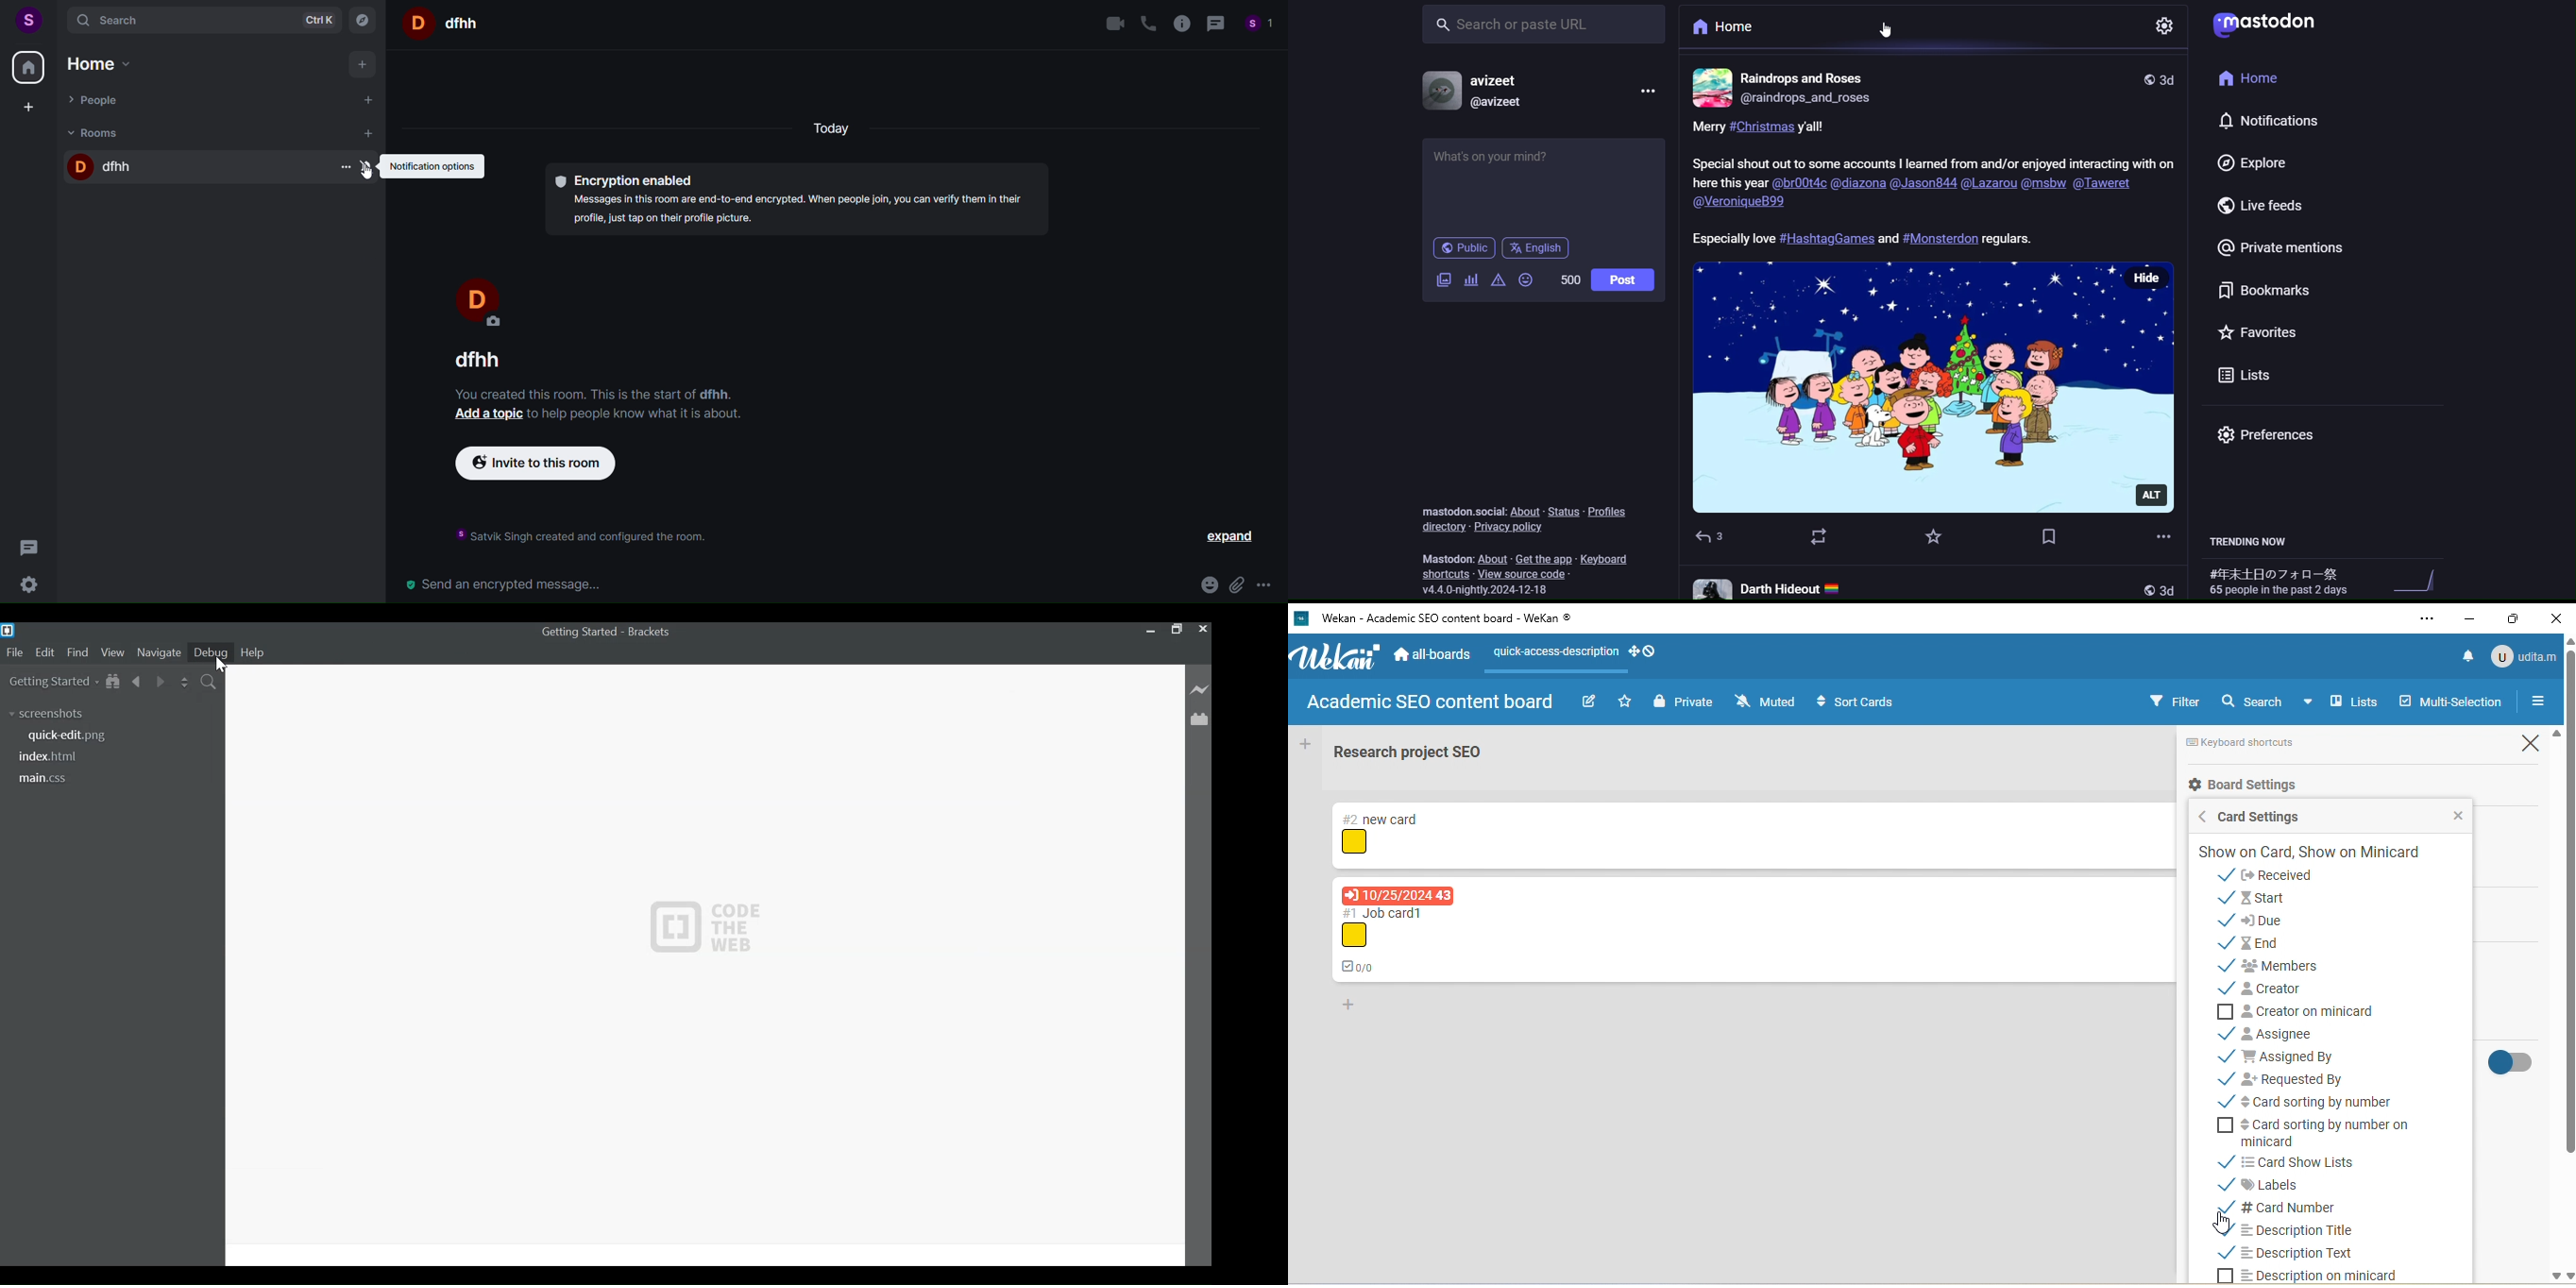 Image resolution: width=2576 pixels, height=1288 pixels. What do you see at coordinates (1560, 511) in the screenshot?
I see `status` at bounding box center [1560, 511].